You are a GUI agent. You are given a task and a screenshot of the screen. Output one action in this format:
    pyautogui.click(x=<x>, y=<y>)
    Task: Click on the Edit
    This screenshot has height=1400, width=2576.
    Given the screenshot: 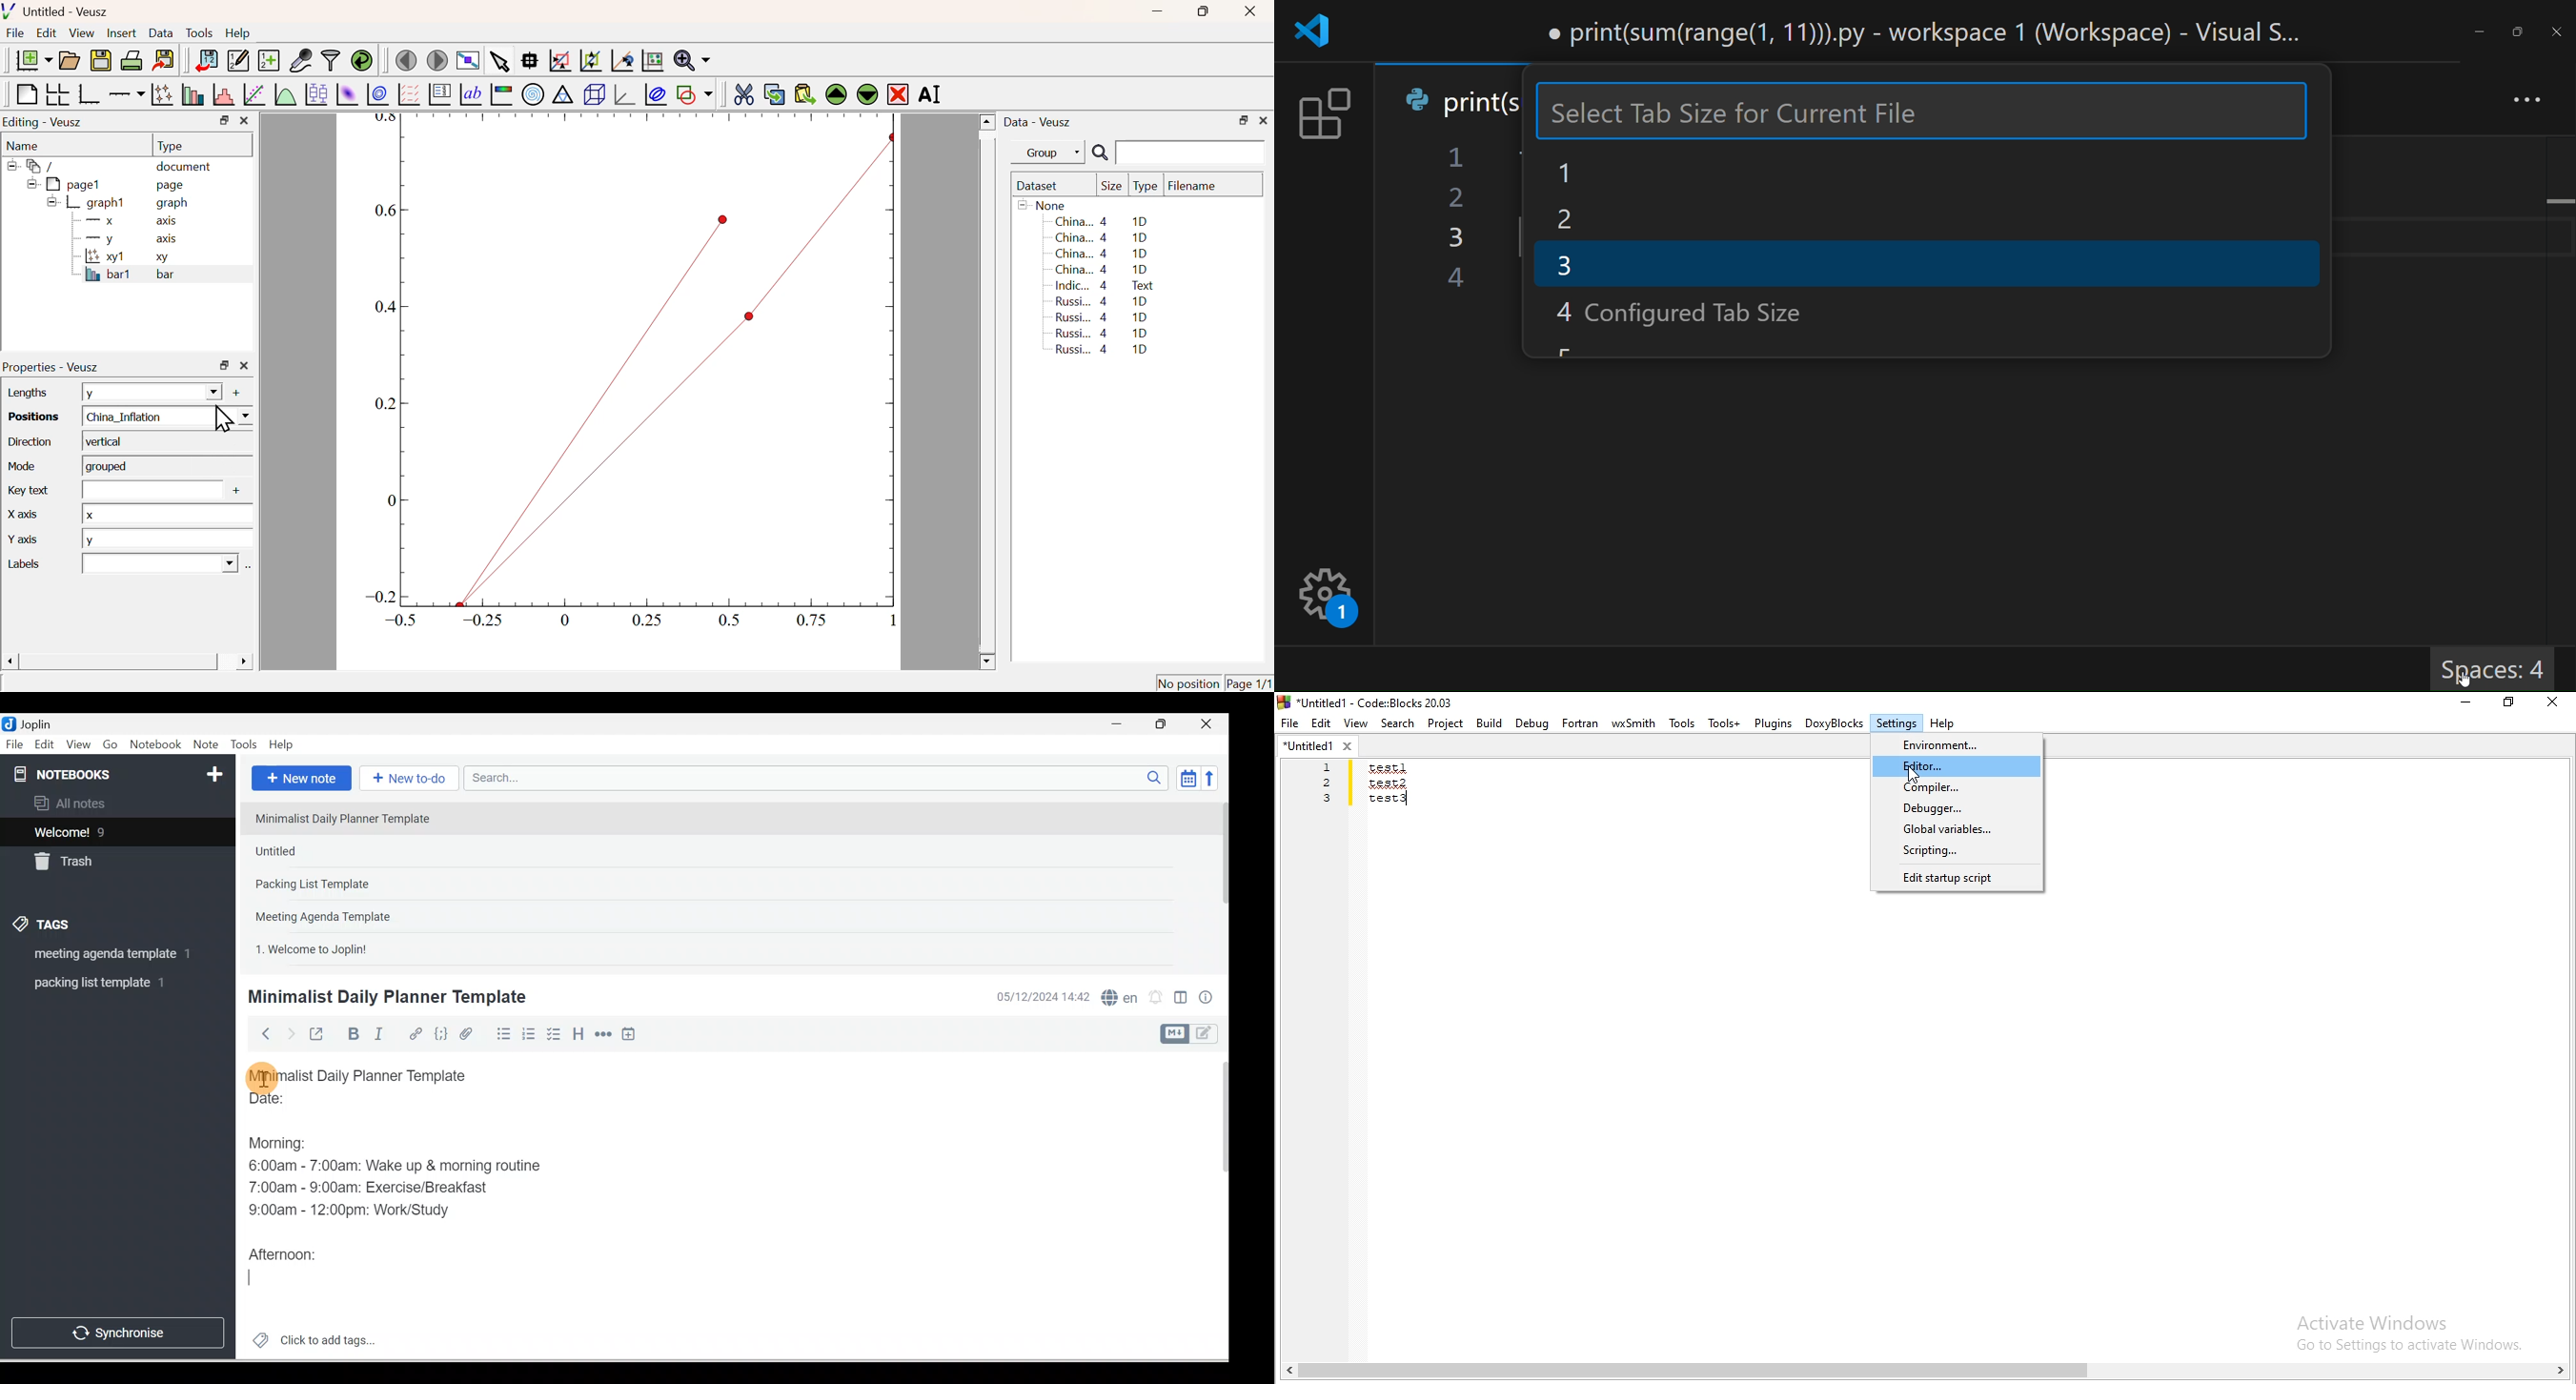 What is the action you would take?
    pyautogui.click(x=45, y=745)
    